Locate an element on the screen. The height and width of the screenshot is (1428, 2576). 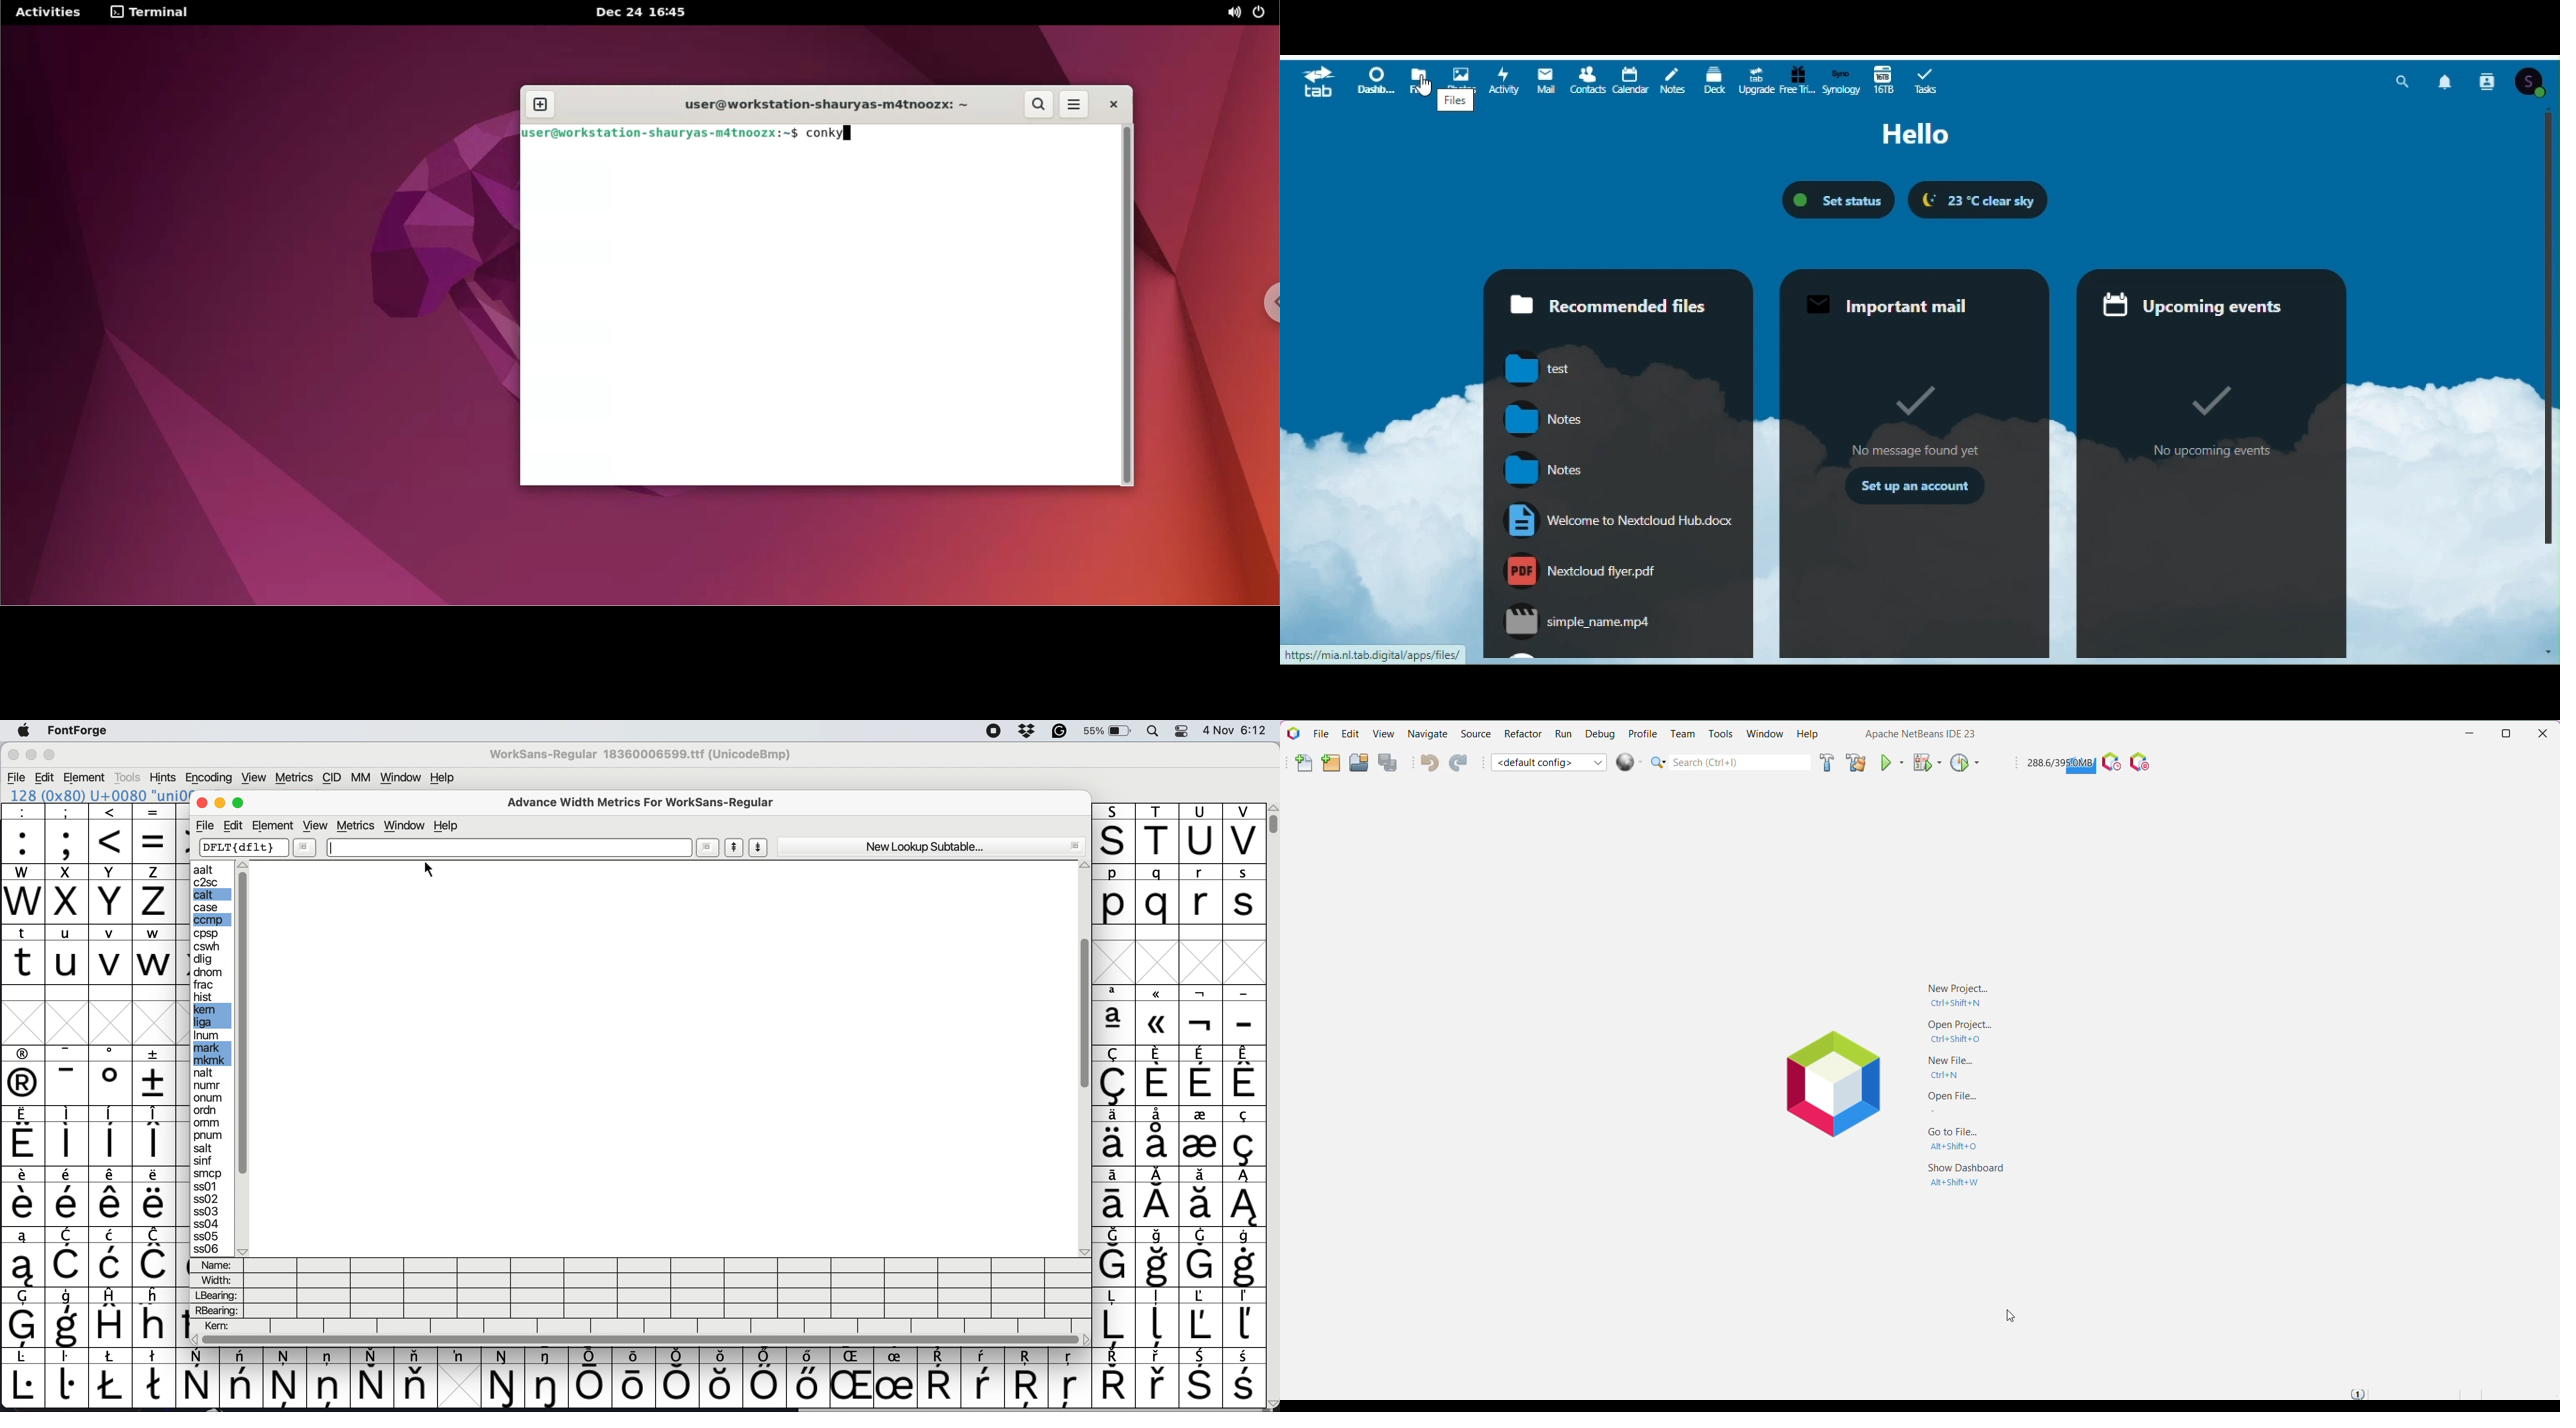
test is located at coordinates (1543, 368).